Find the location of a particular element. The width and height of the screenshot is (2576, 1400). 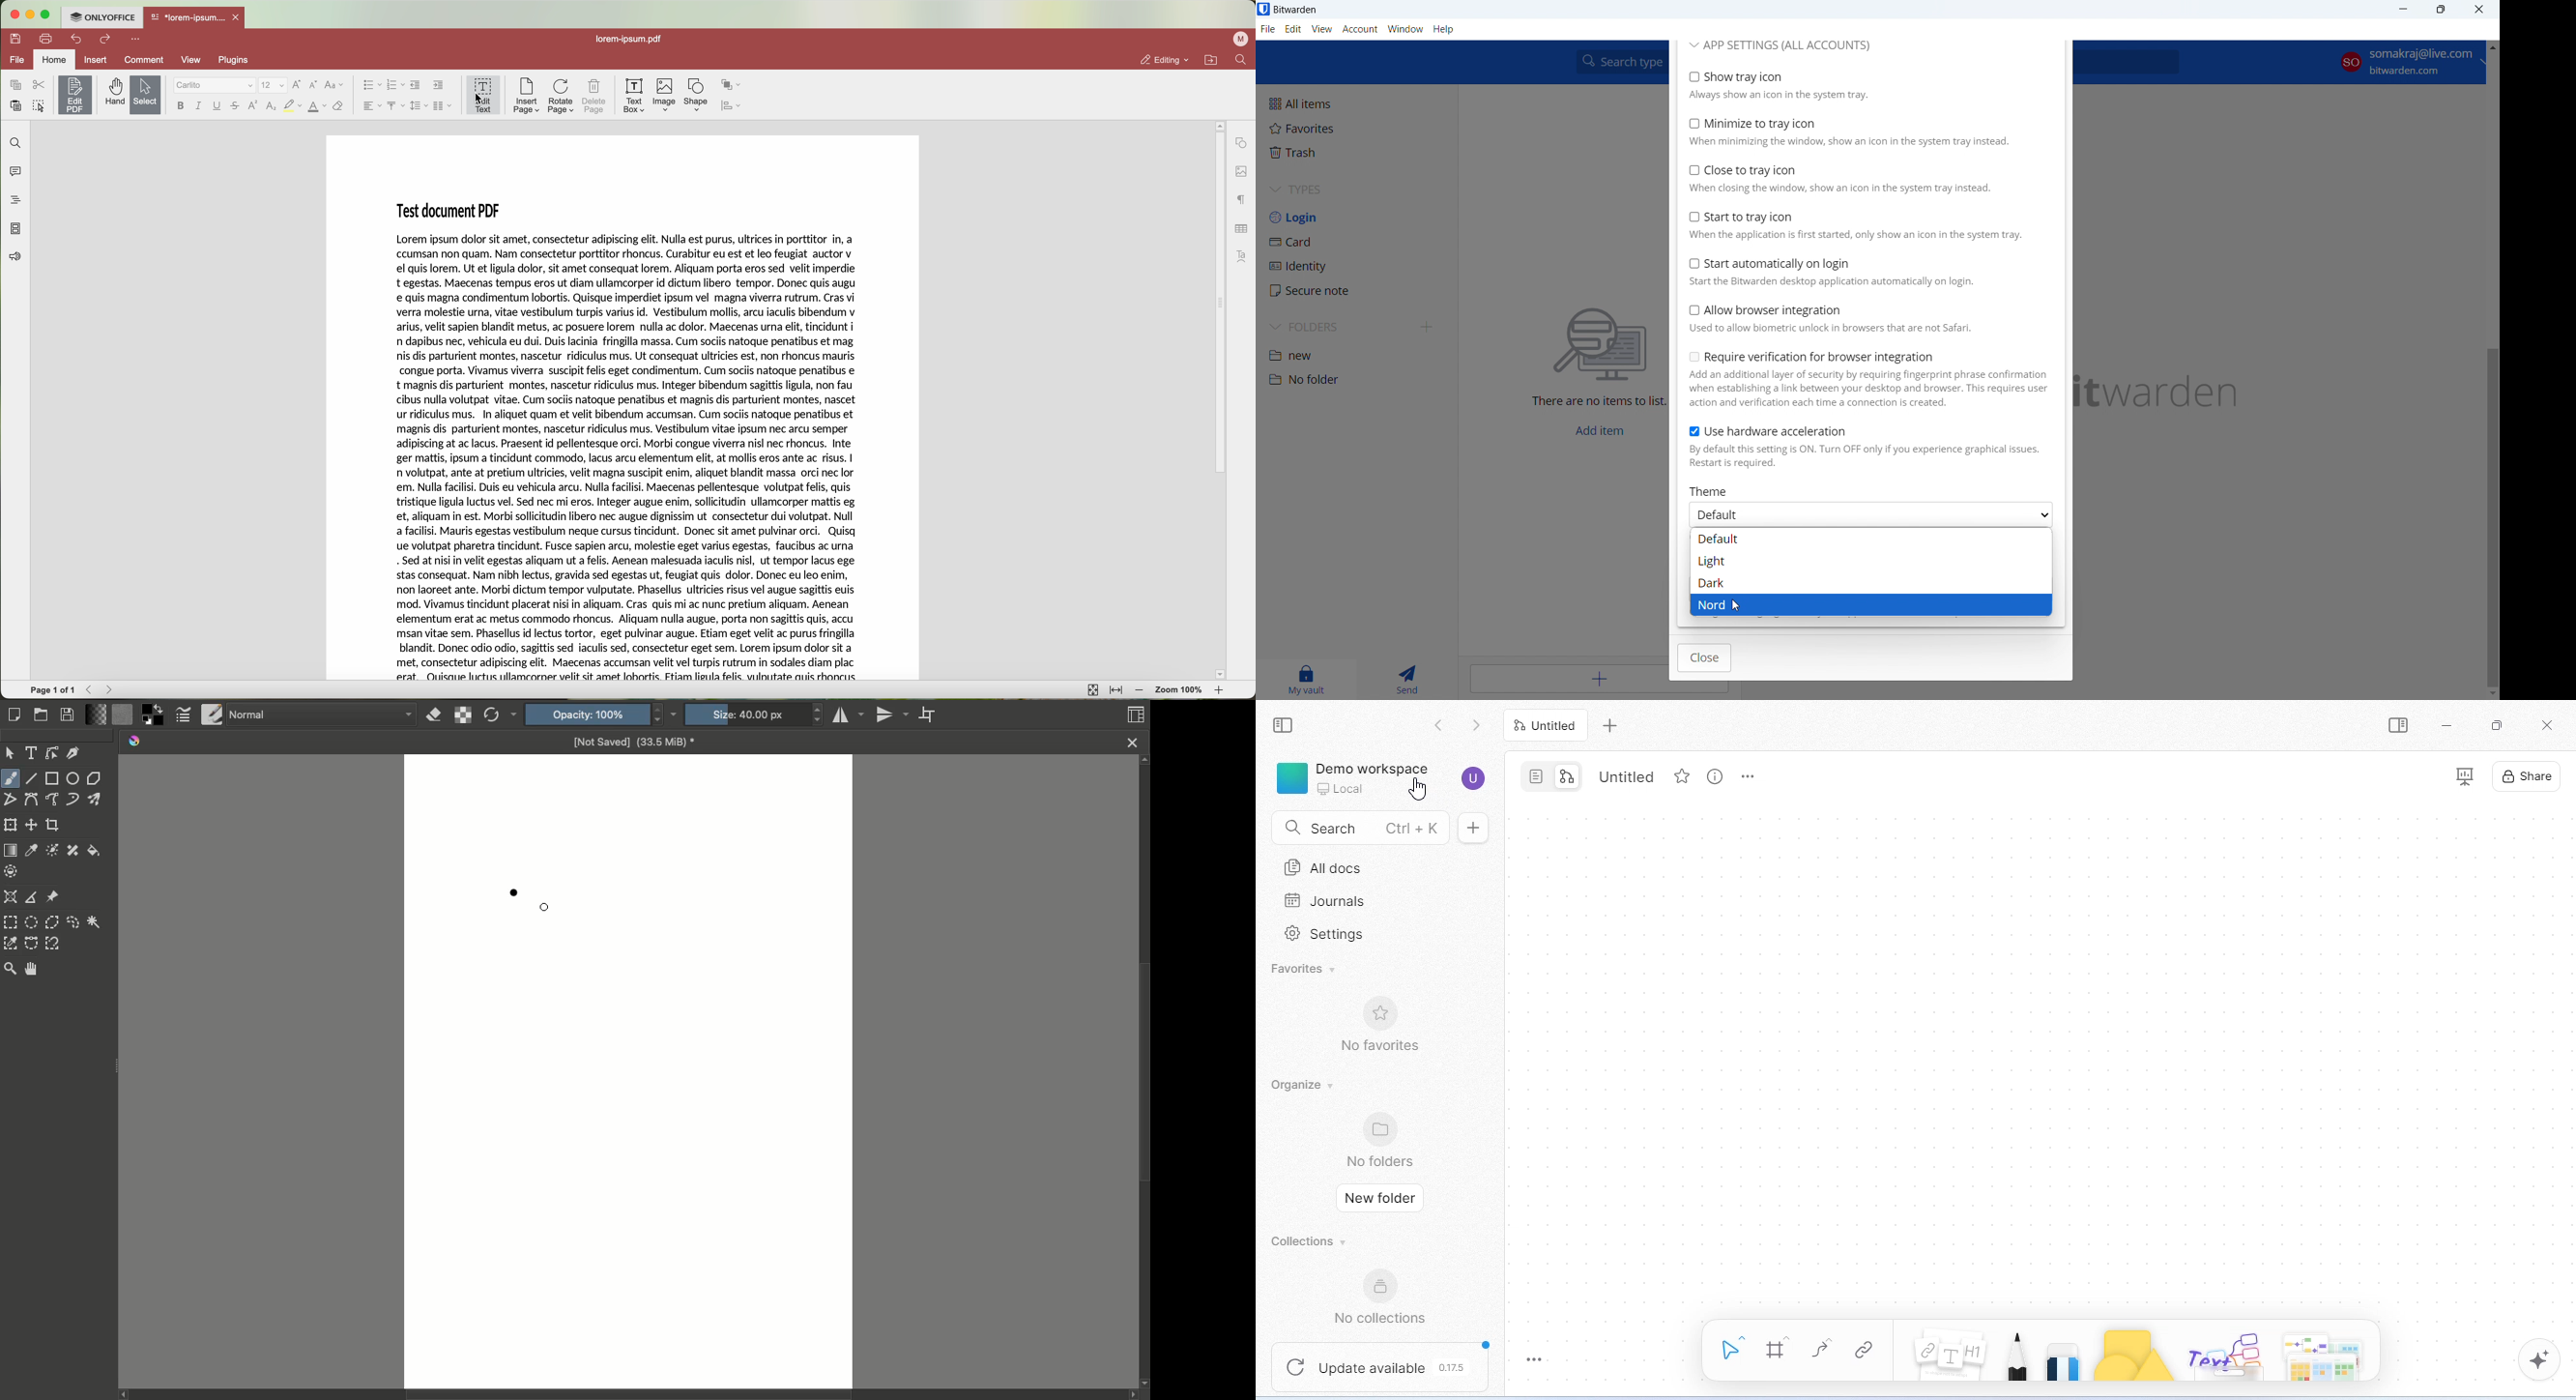

Freehand brush tool is located at coordinates (12, 778).